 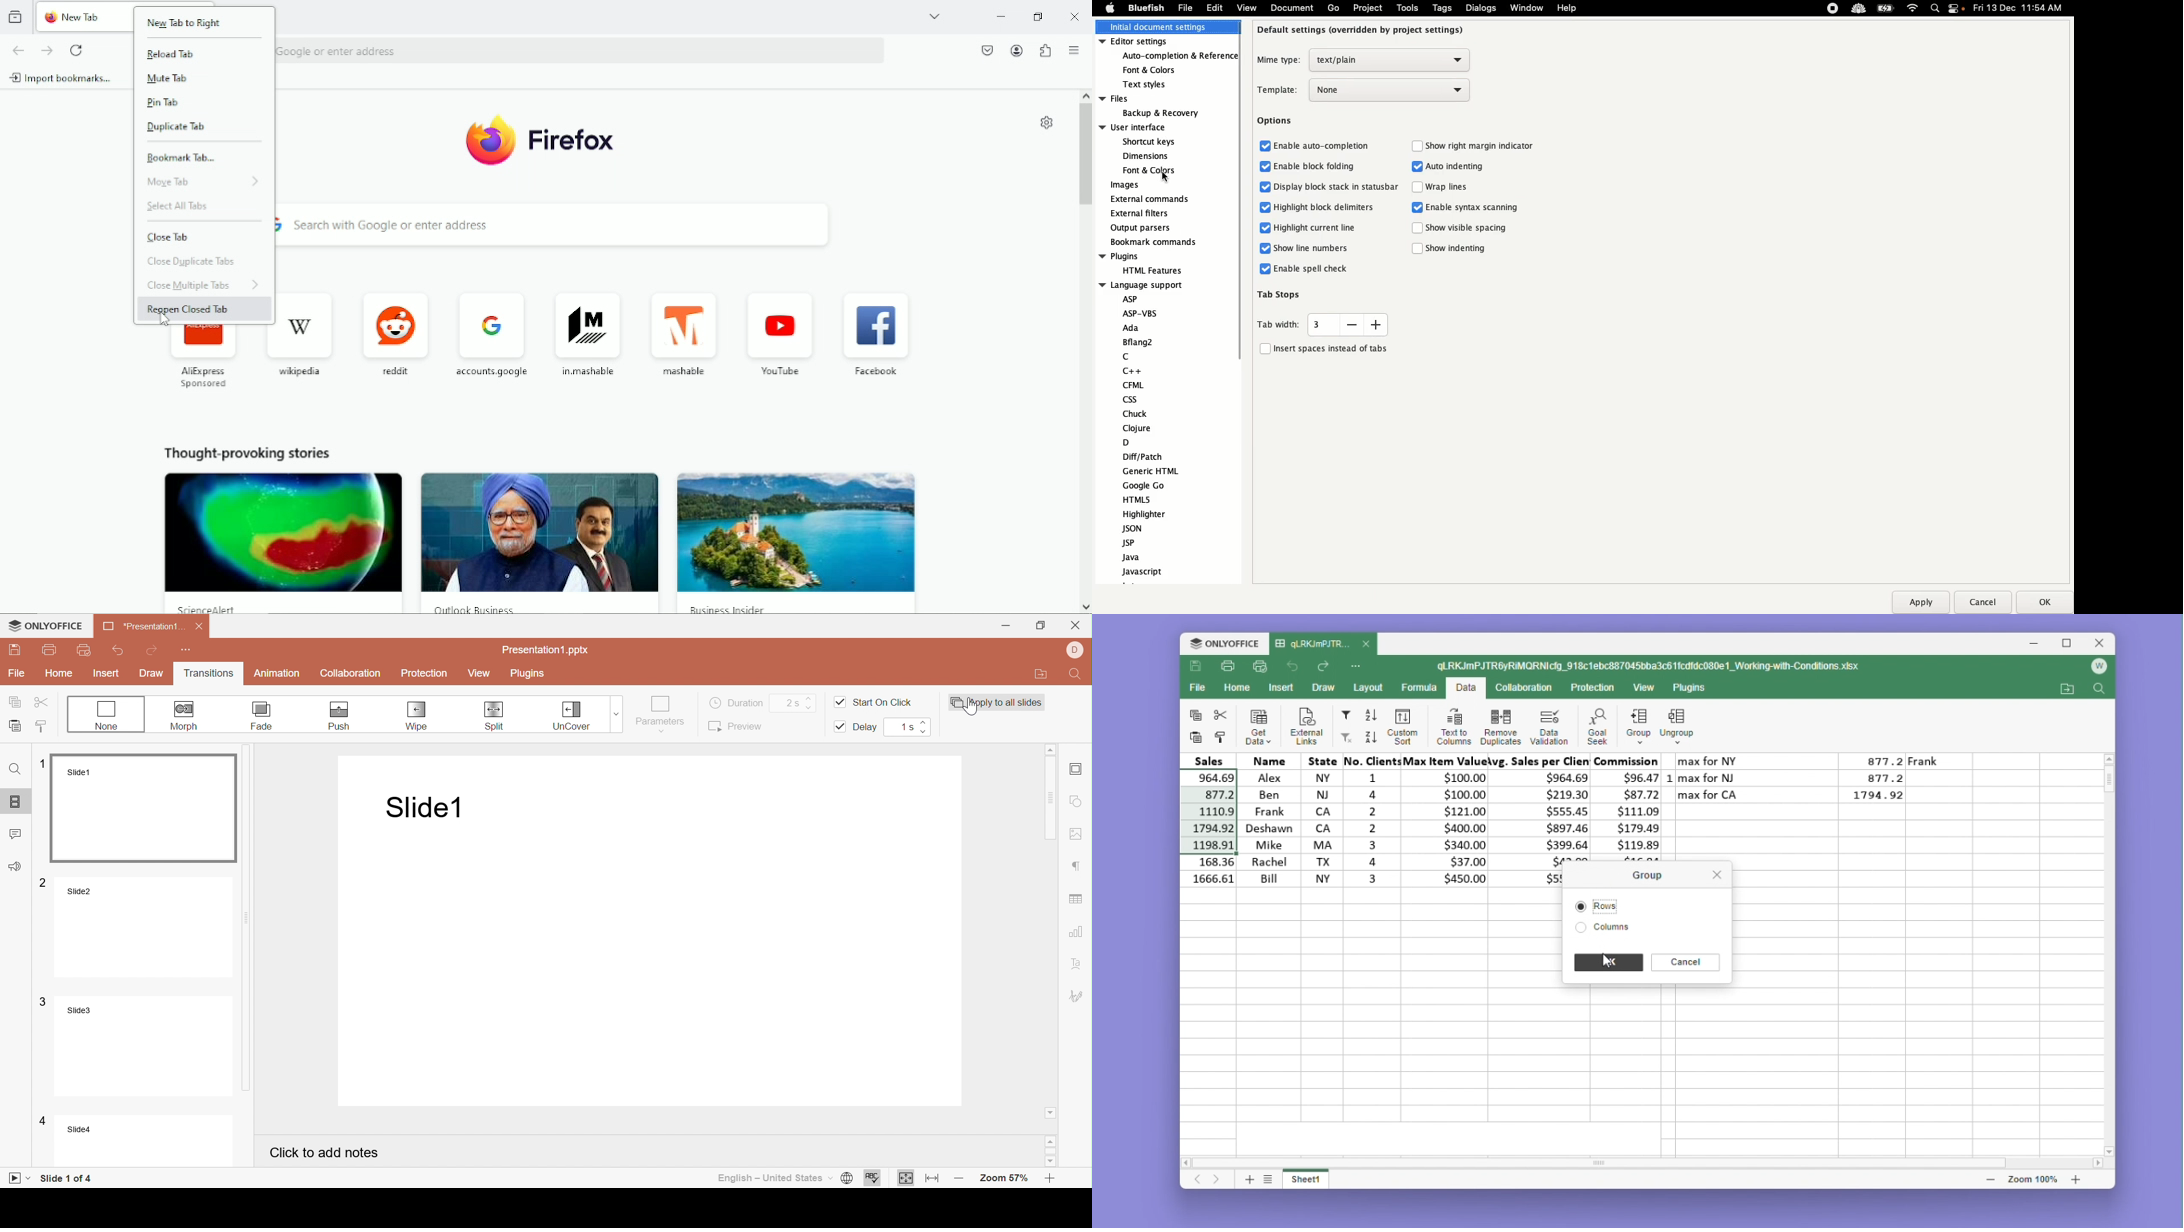 What do you see at coordinates (16, 725) in the screenshot?
I see `Paste` at bounding box center [16, 725].